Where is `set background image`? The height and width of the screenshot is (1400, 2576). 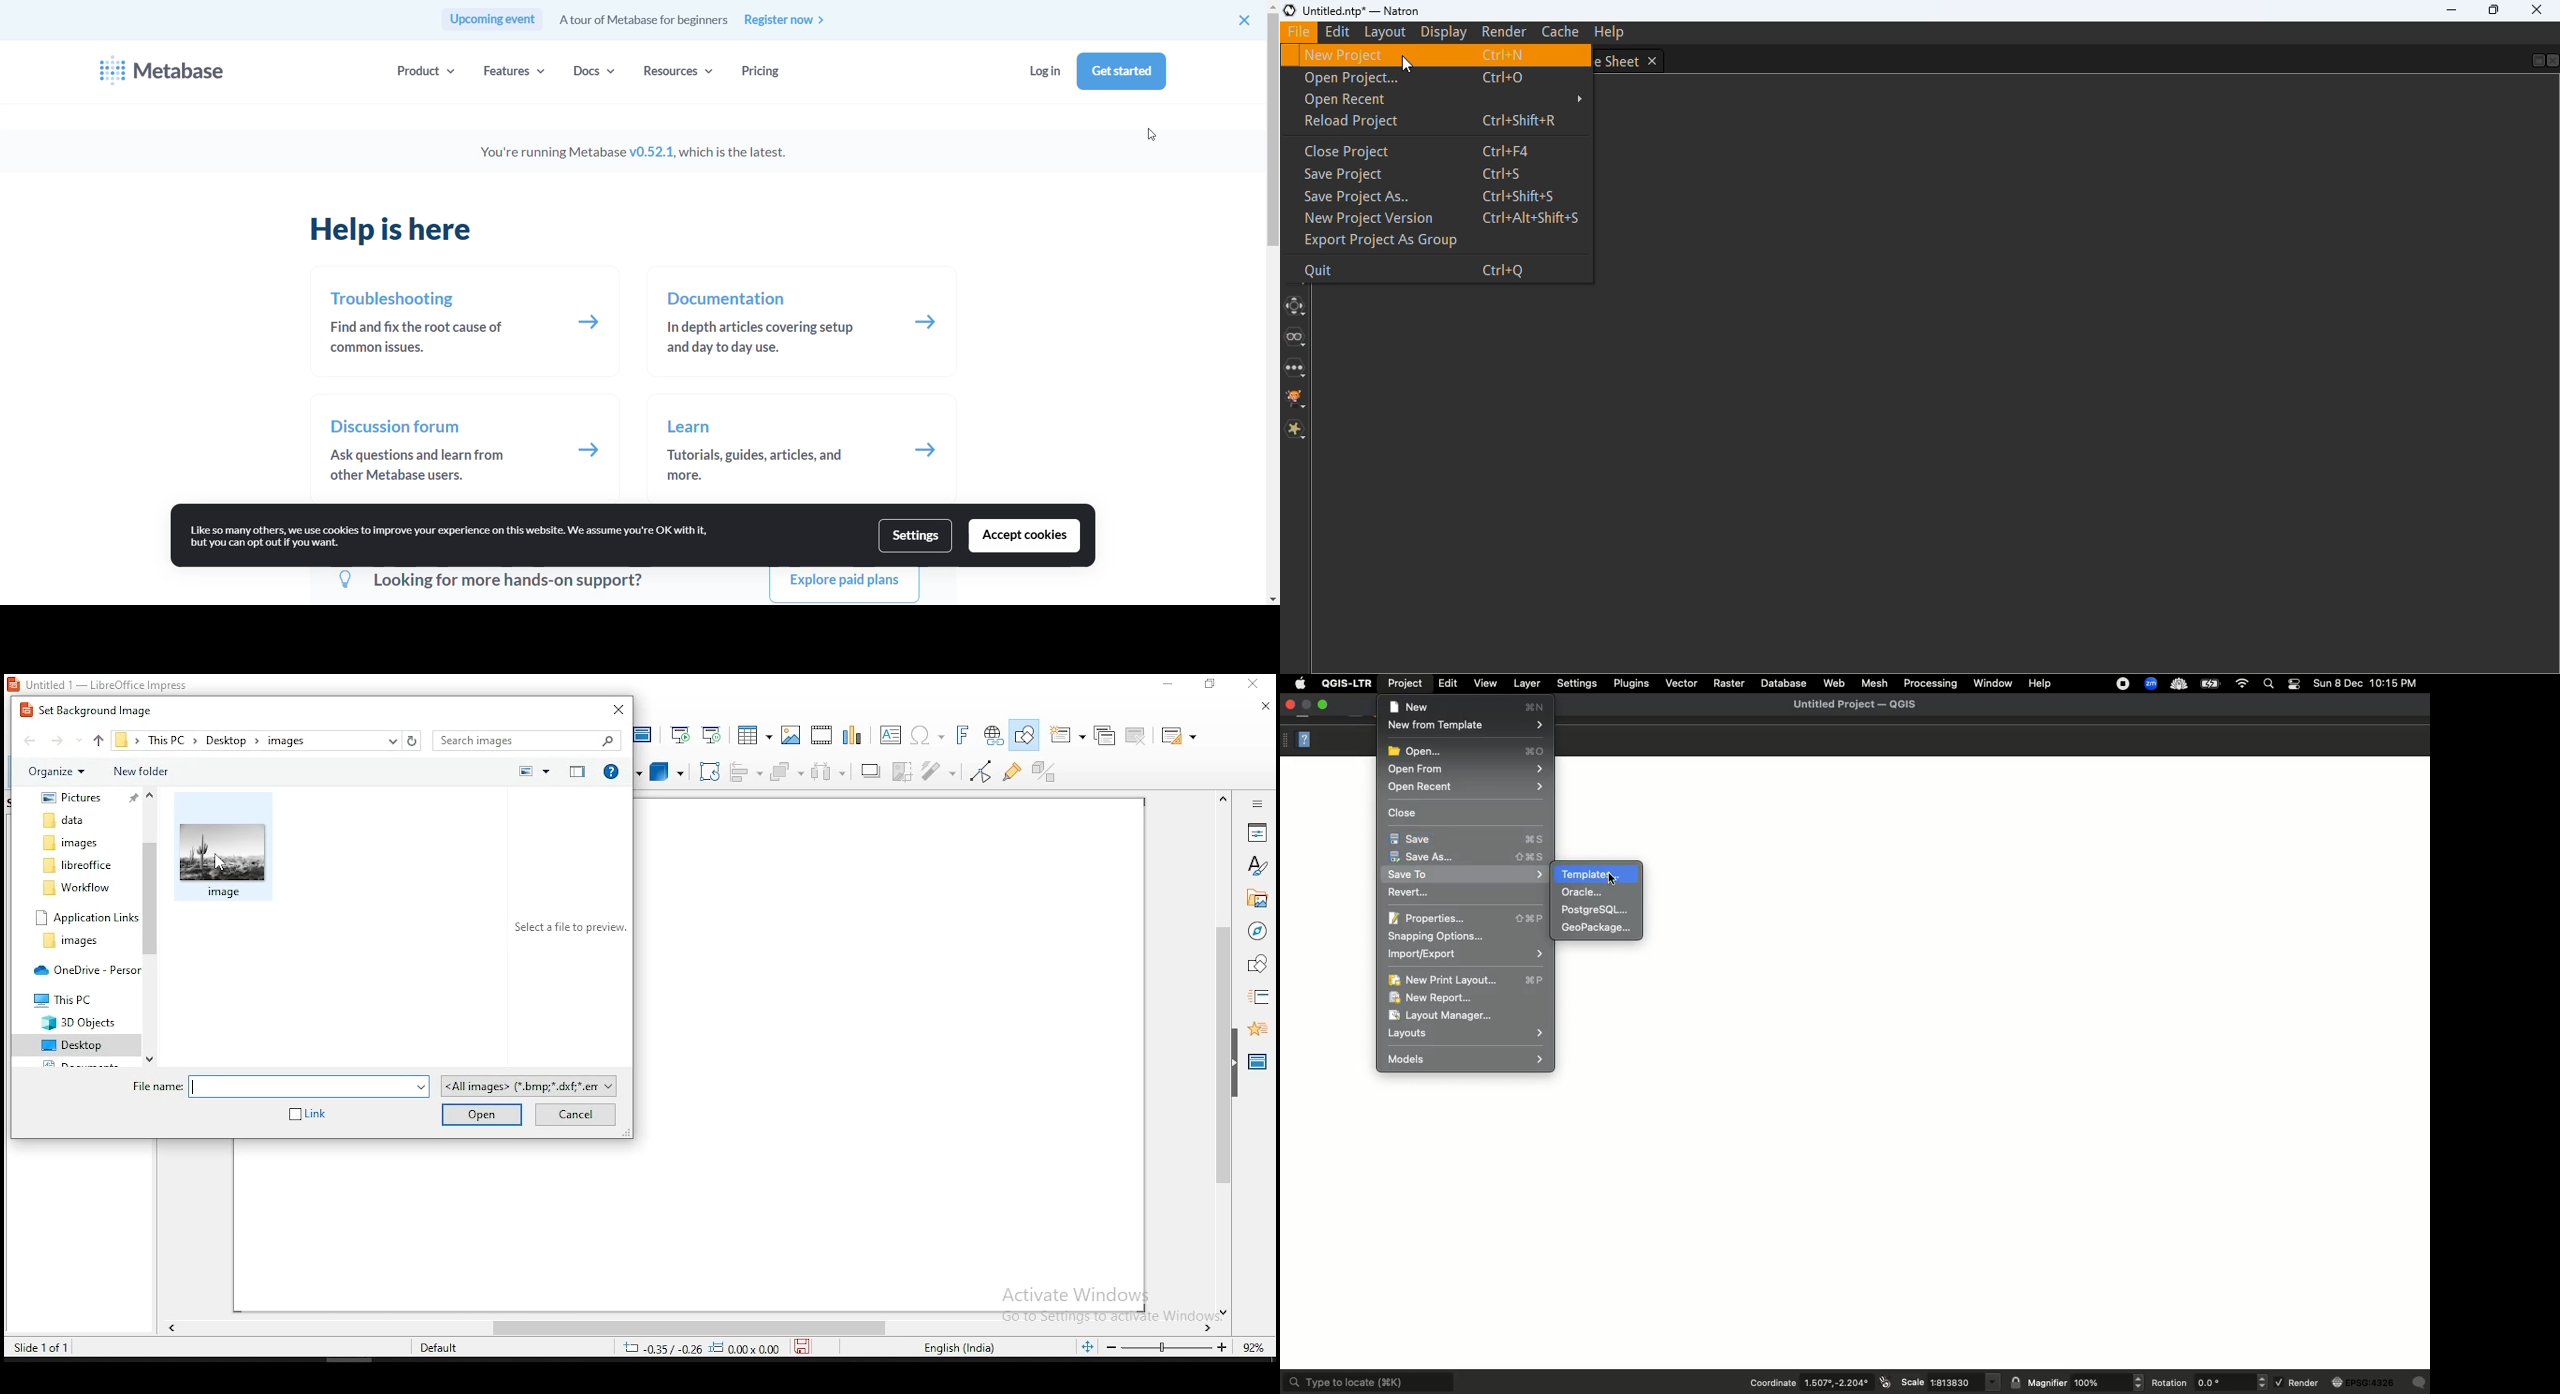
set background image is located at coordinates (89, 709).